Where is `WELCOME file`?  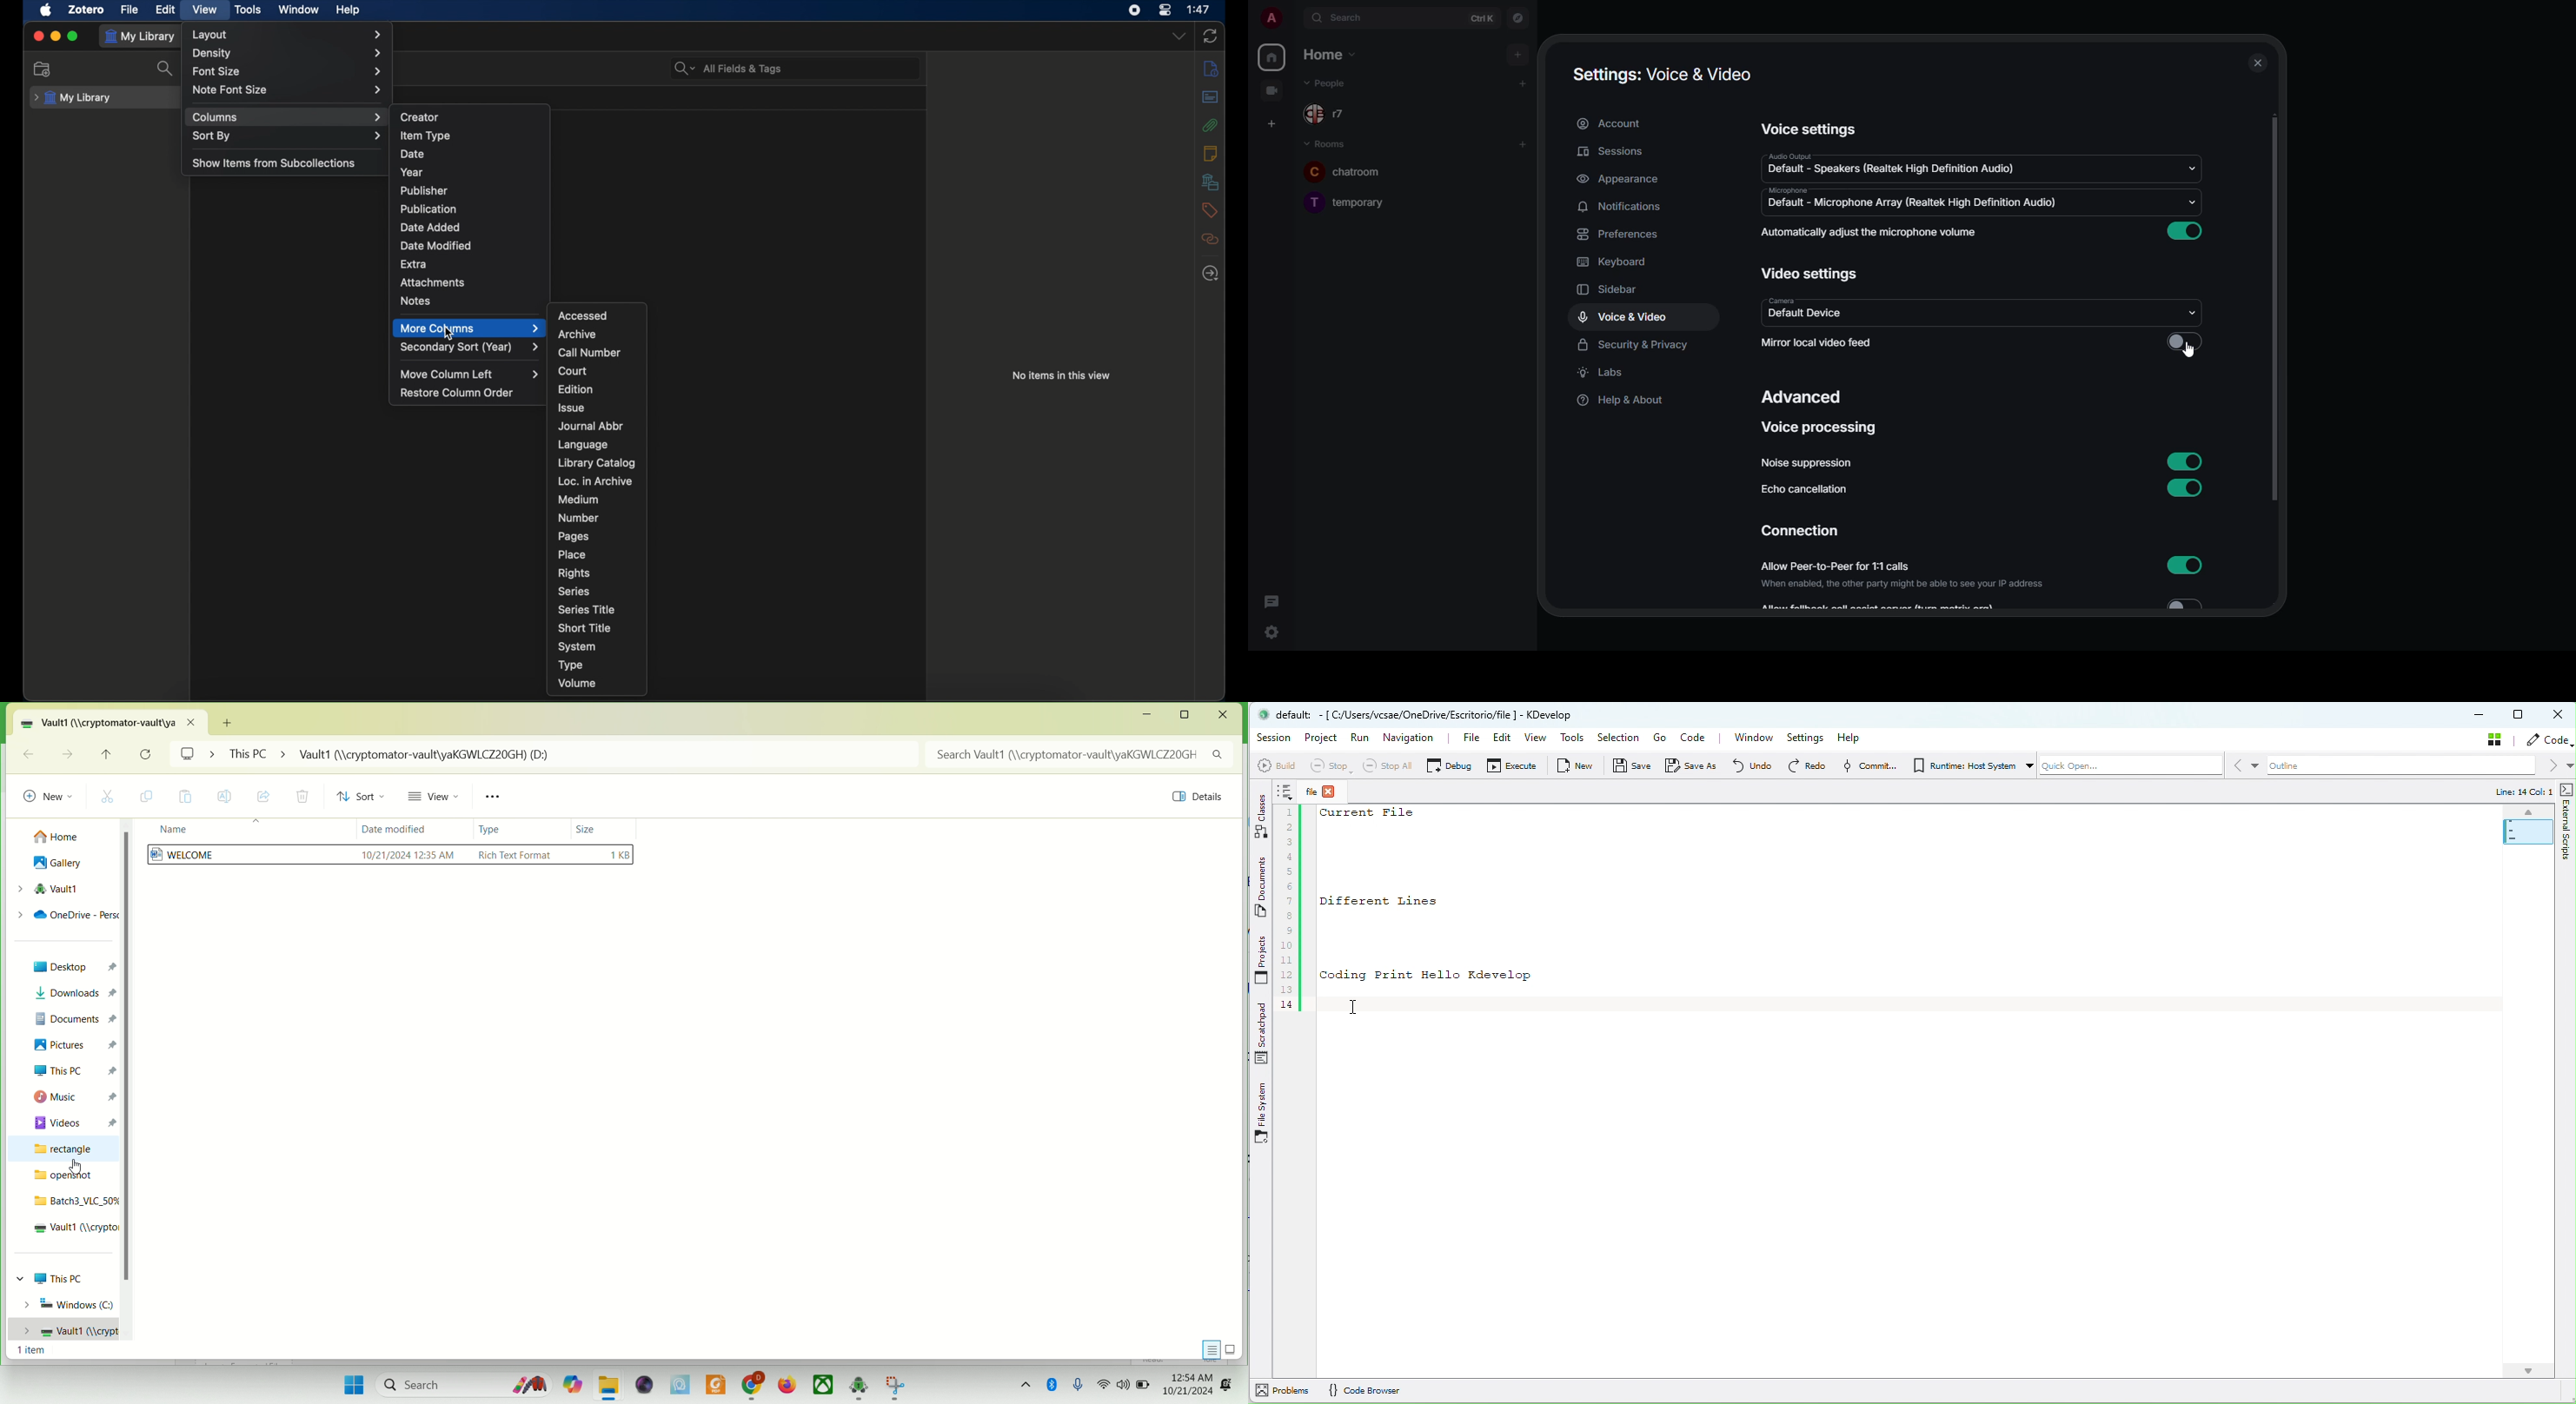 WELCOME file is located at coordinates (392, 857).